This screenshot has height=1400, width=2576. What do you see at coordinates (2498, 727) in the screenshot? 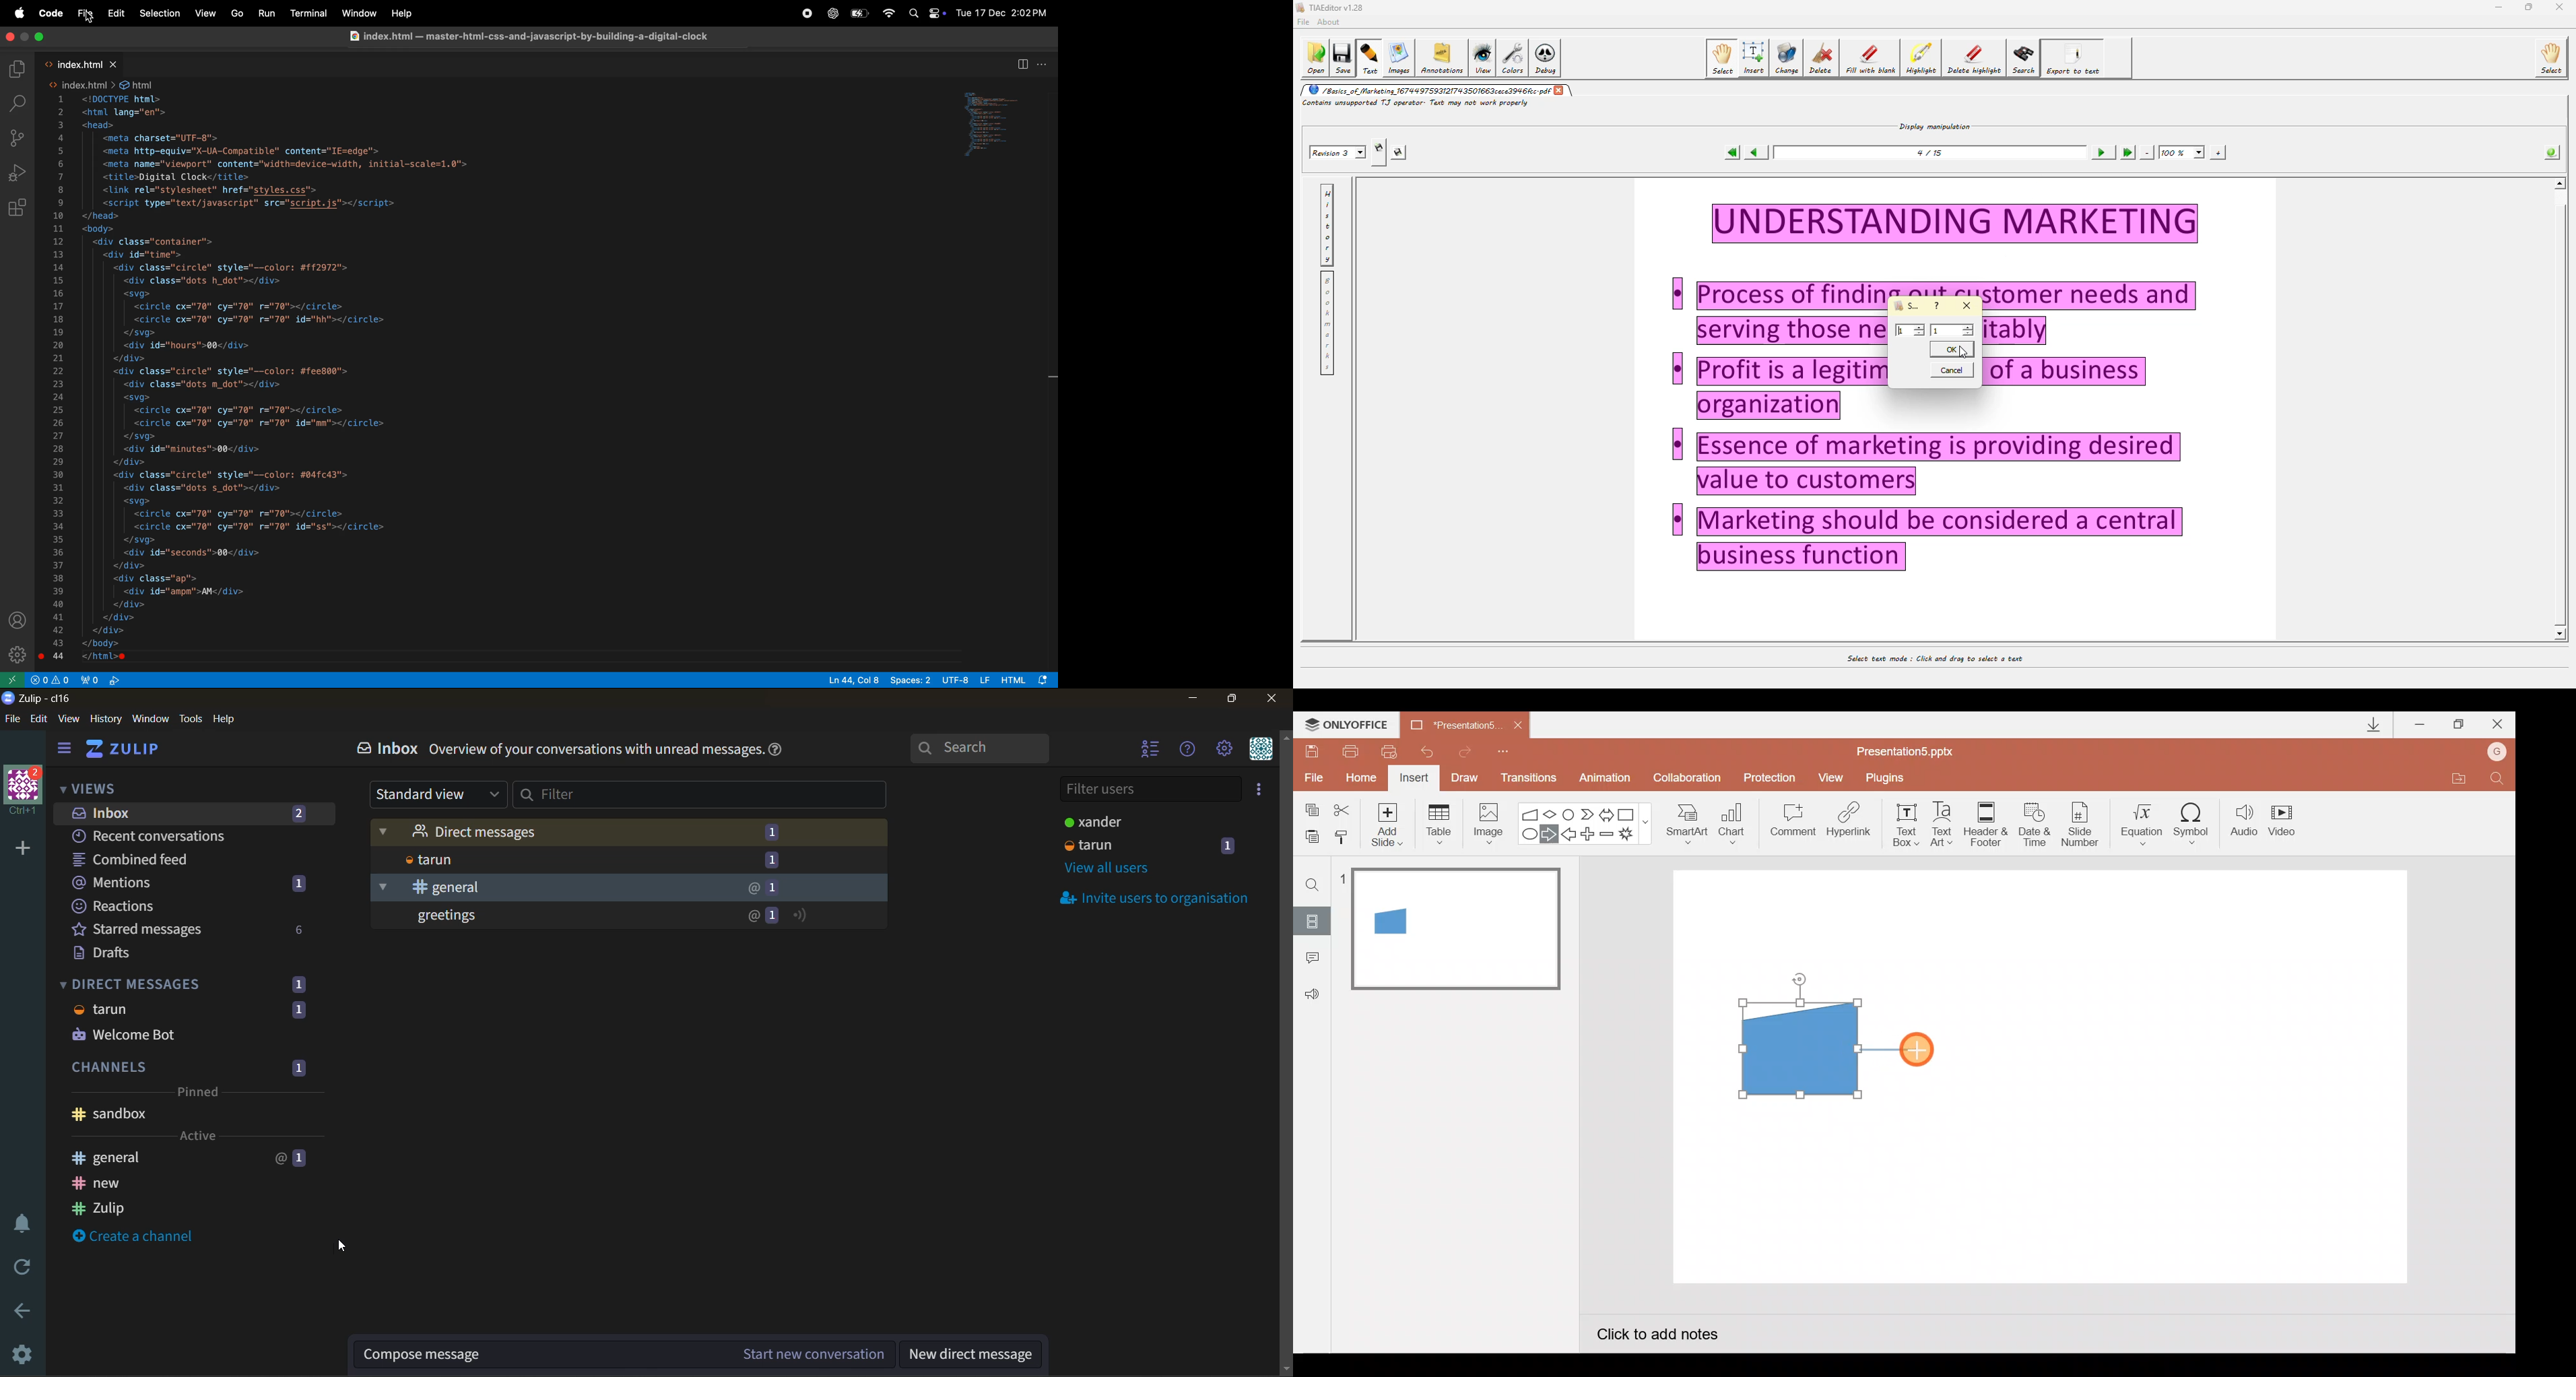
I see `Close` at bounding box center [2498, 727].